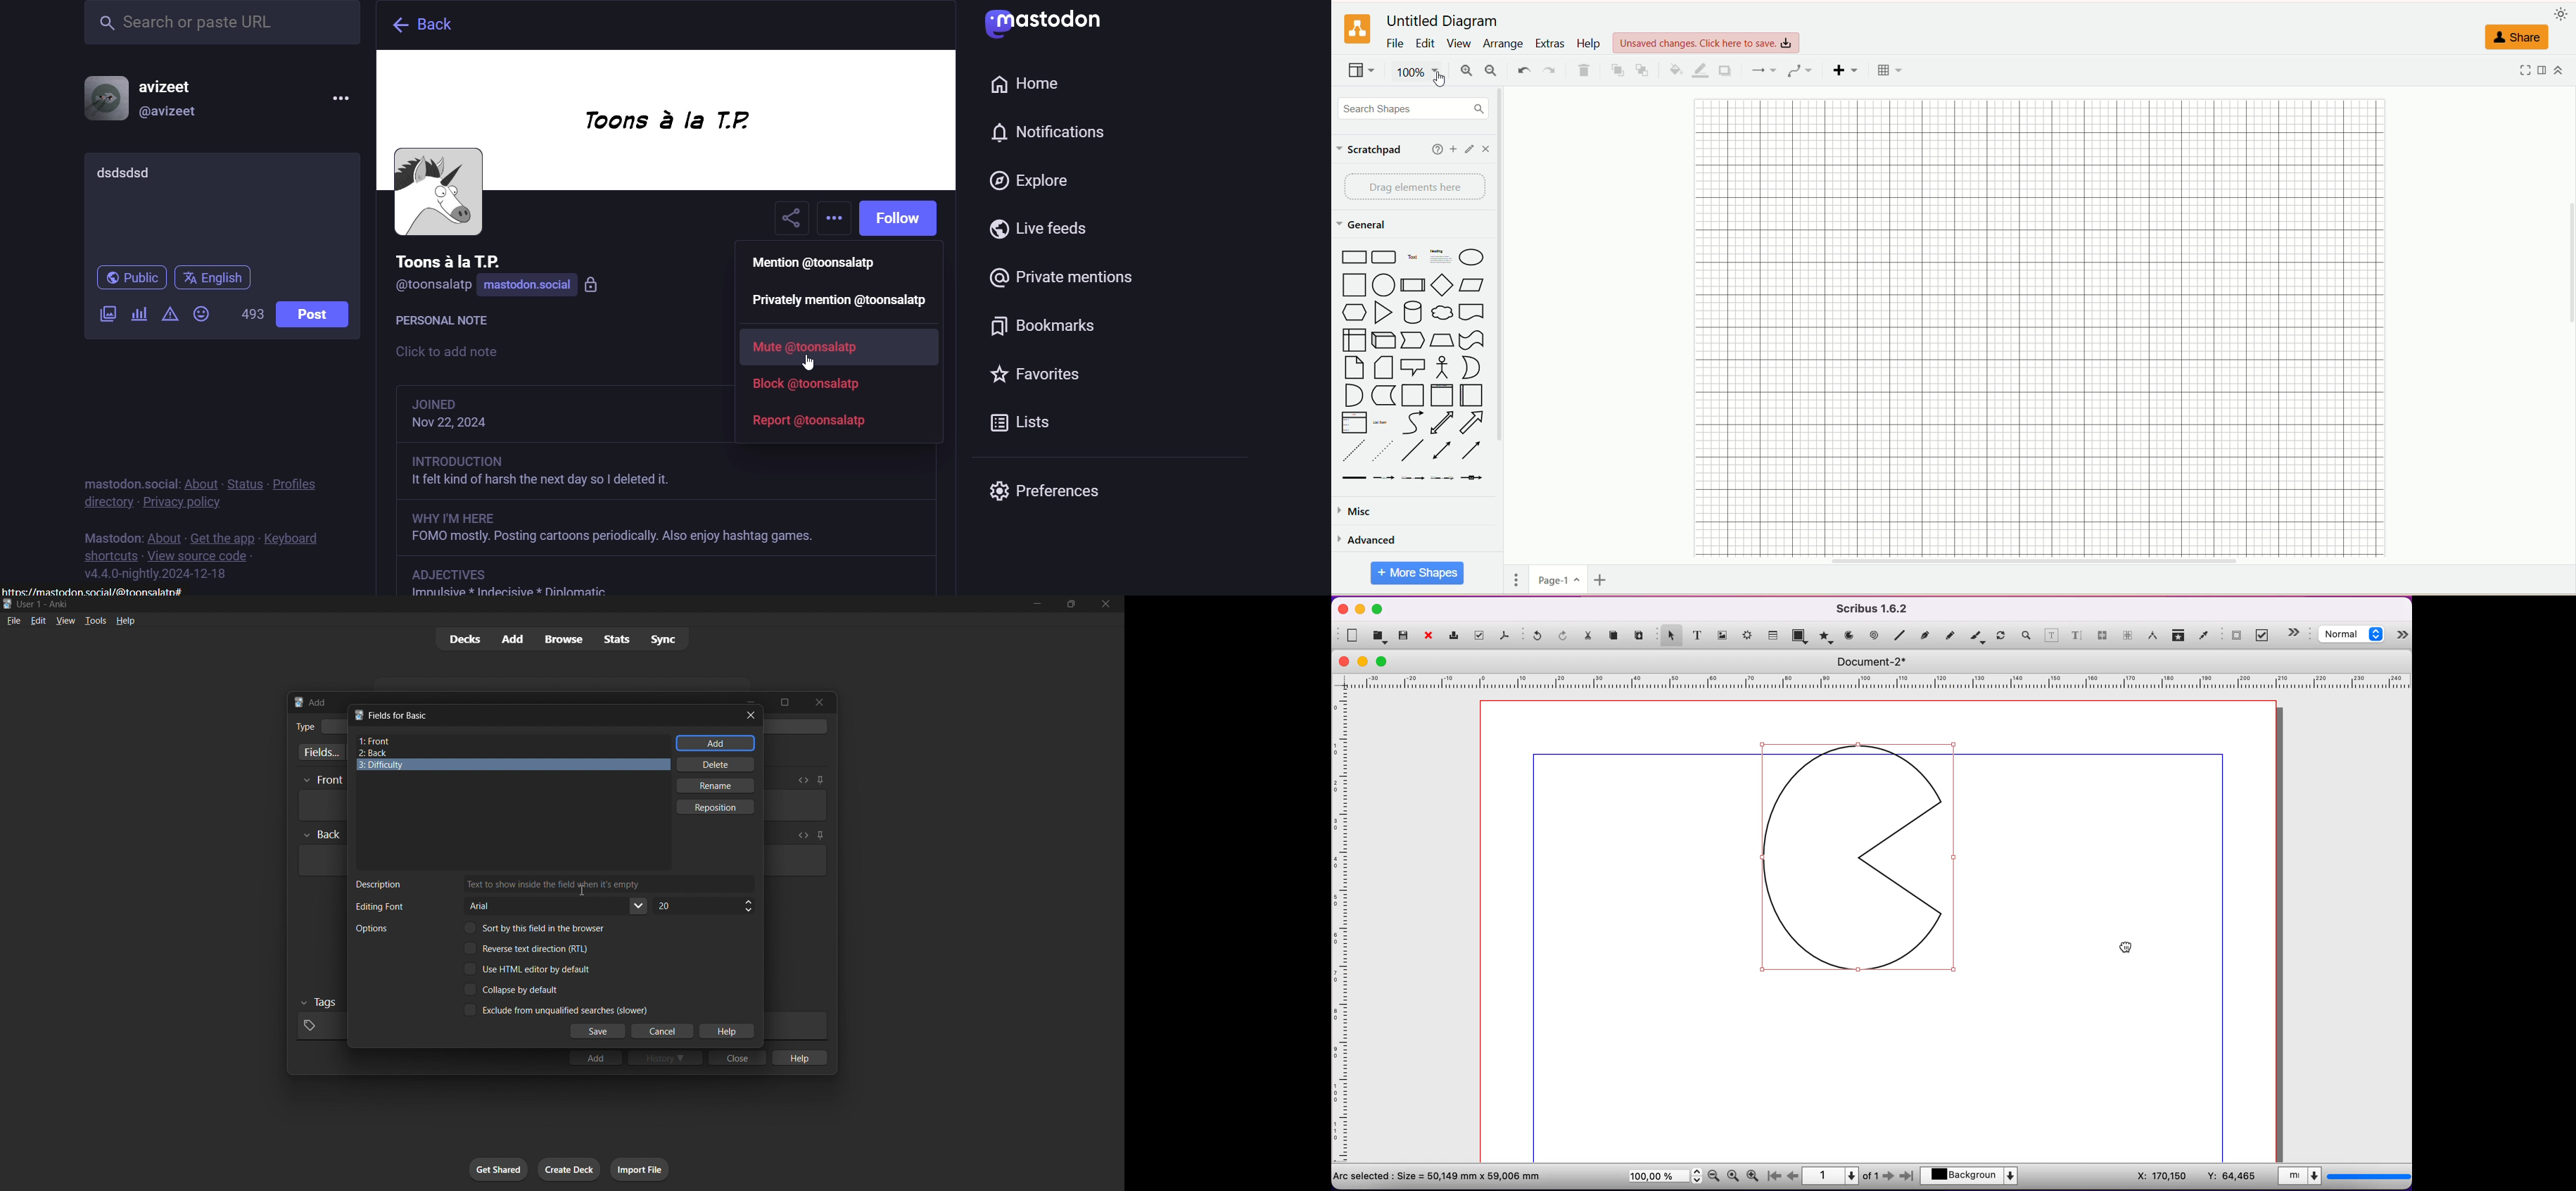 The height and width of the screenshot is (1204, 2576). Describe the element at coordinates (1453, 149) in the screenshot. I see `add` at that location.